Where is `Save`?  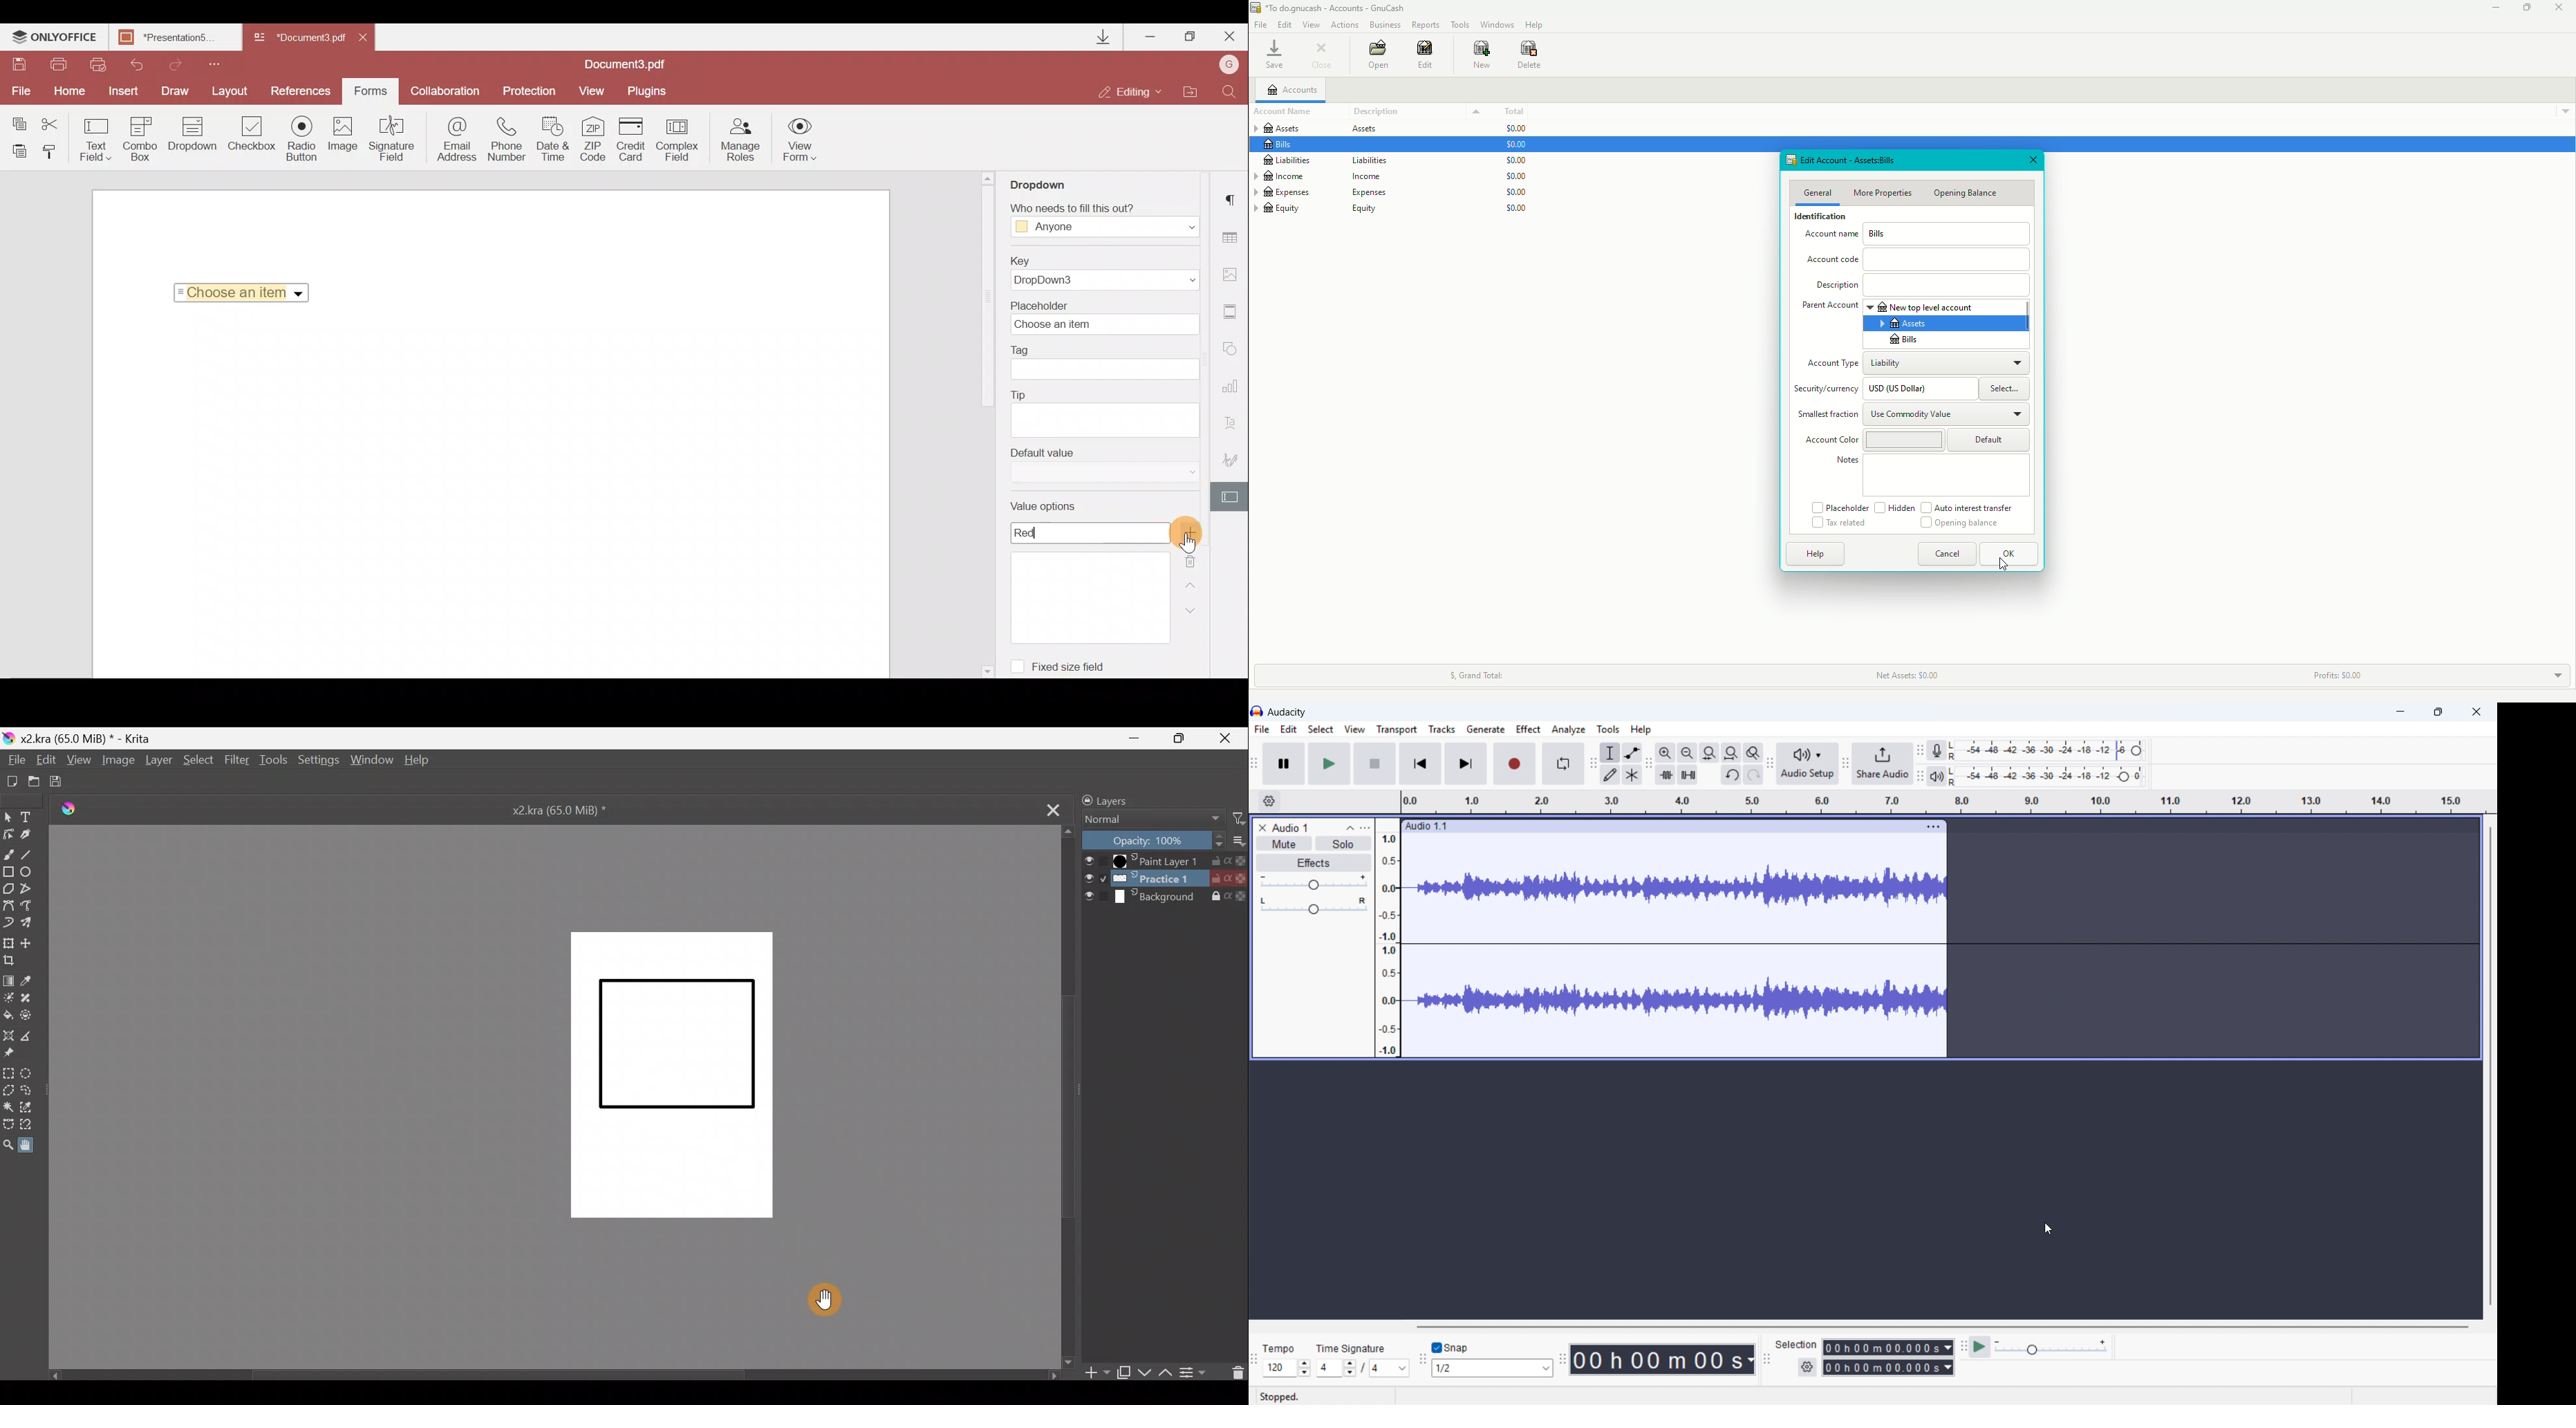 Save is located at coordinates (19, 64).